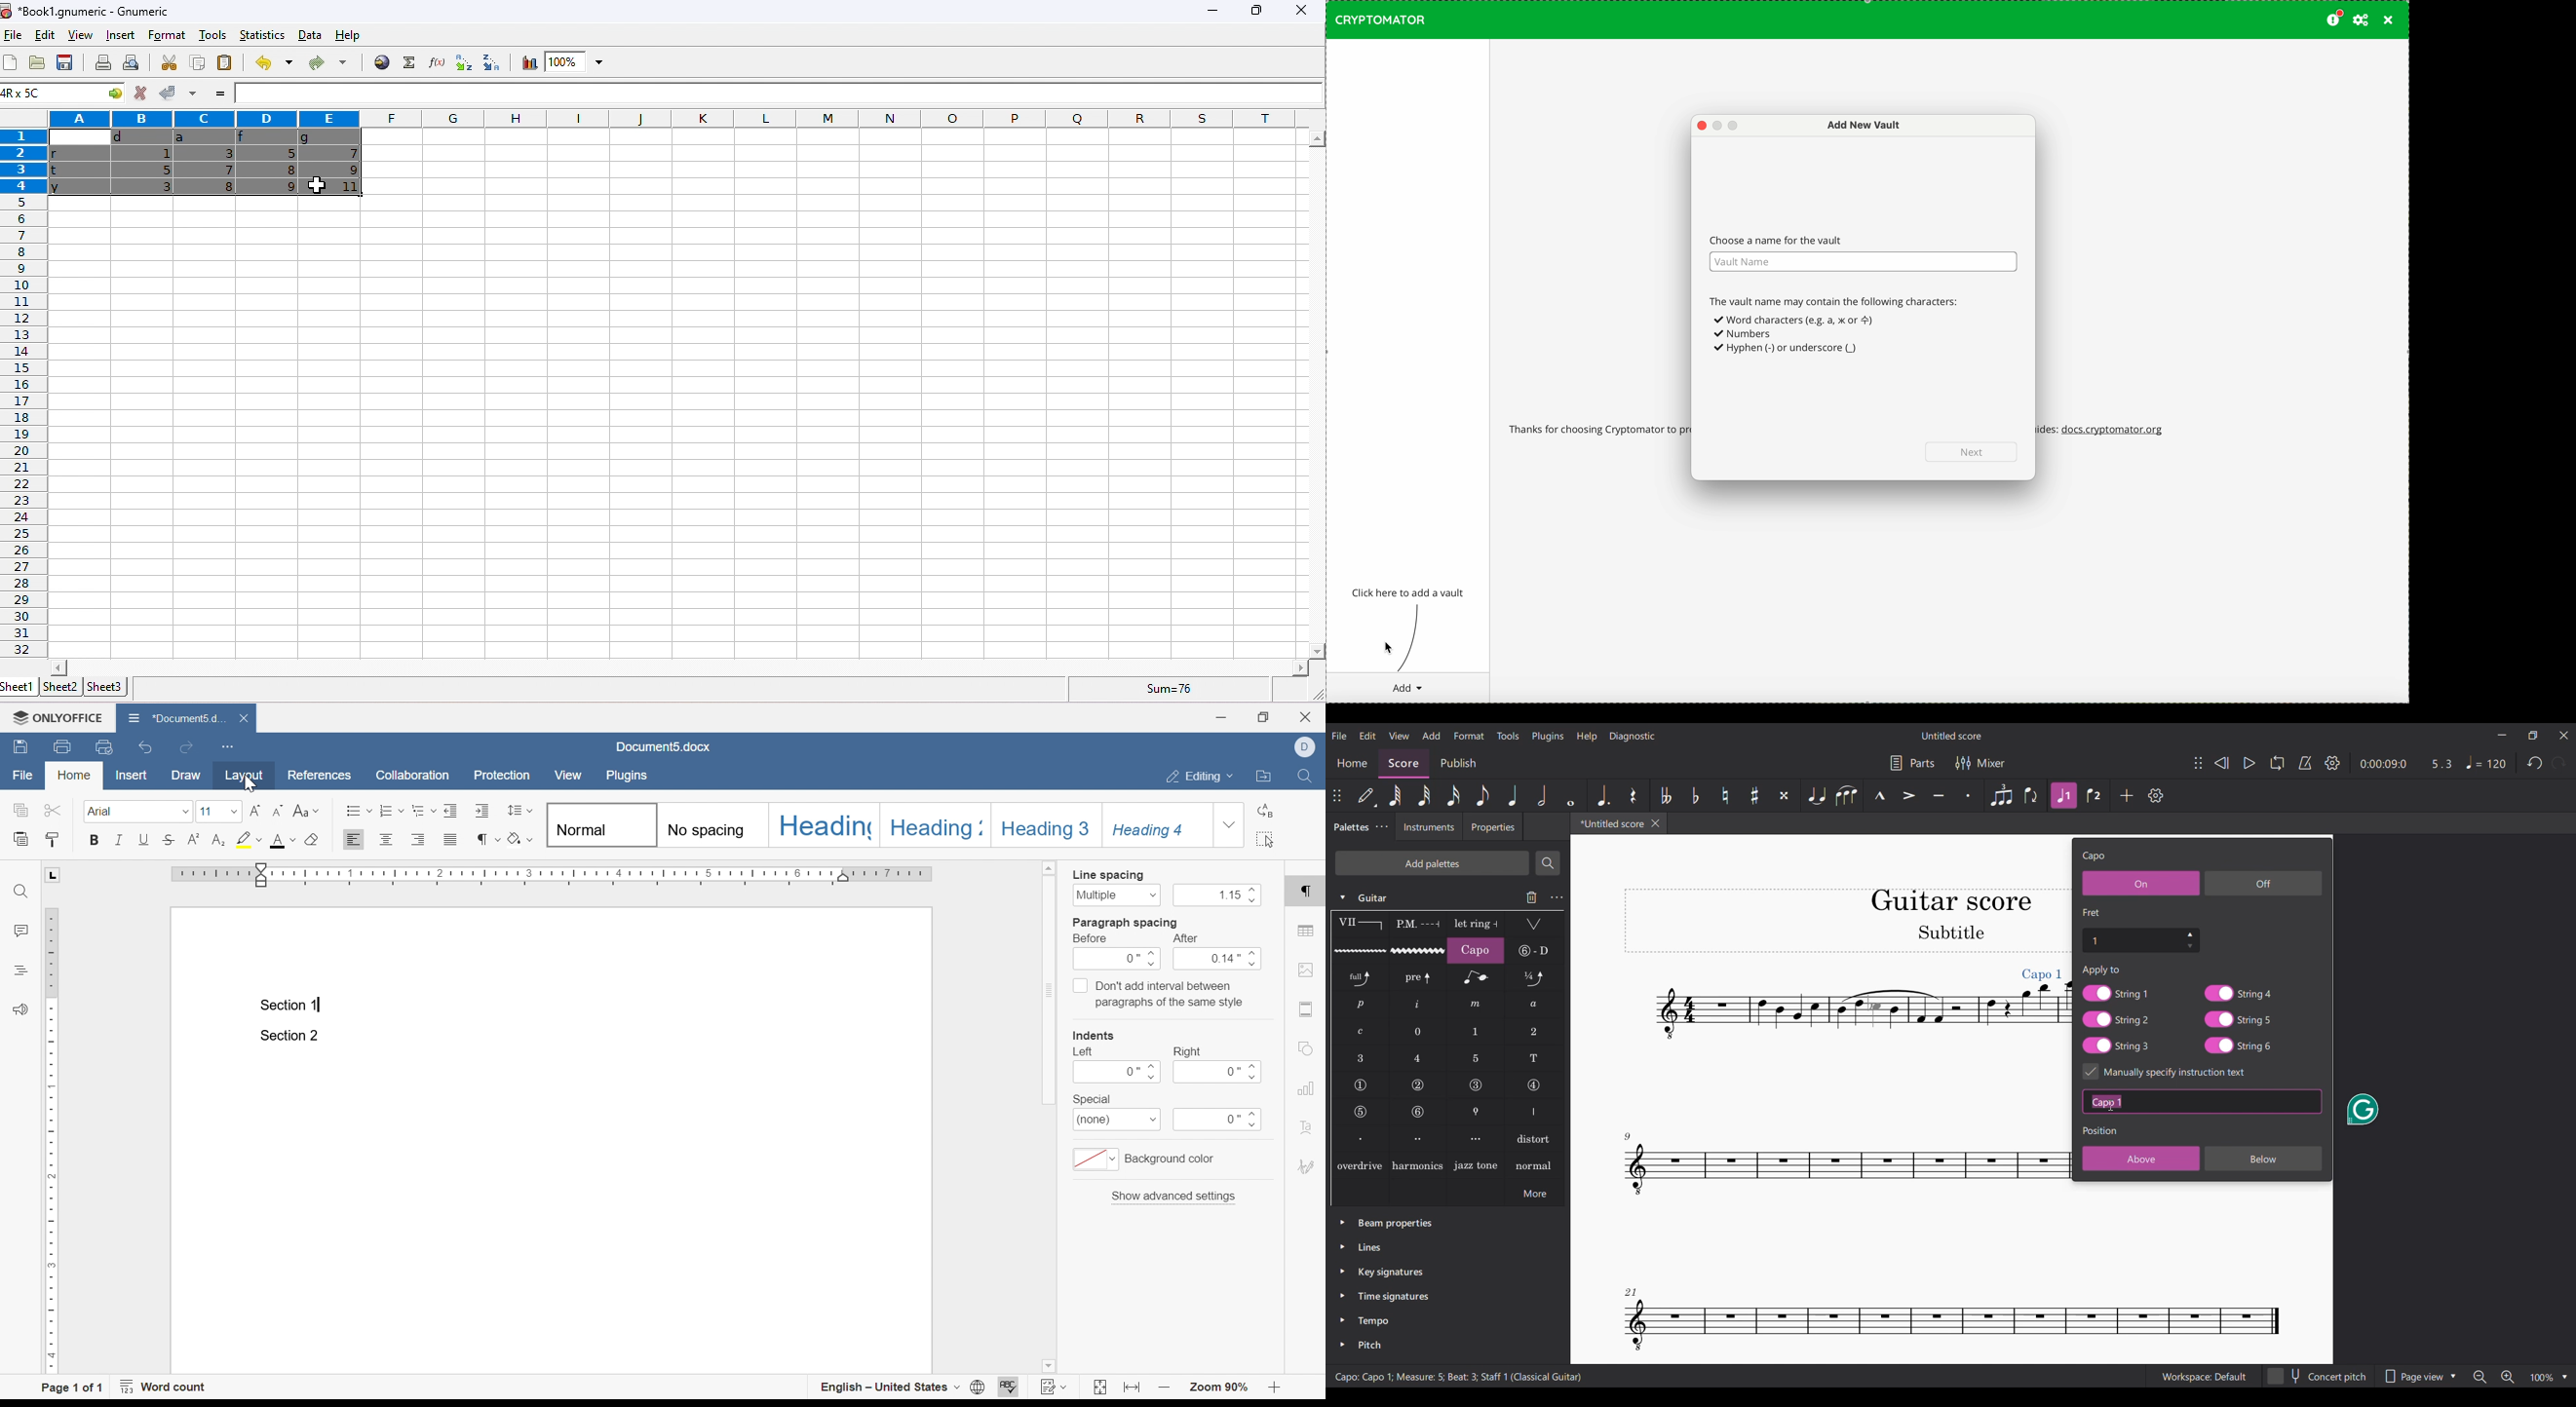 This screenshot has width=2576, height=1428. I want to click on 0, so click(1219, 1120).